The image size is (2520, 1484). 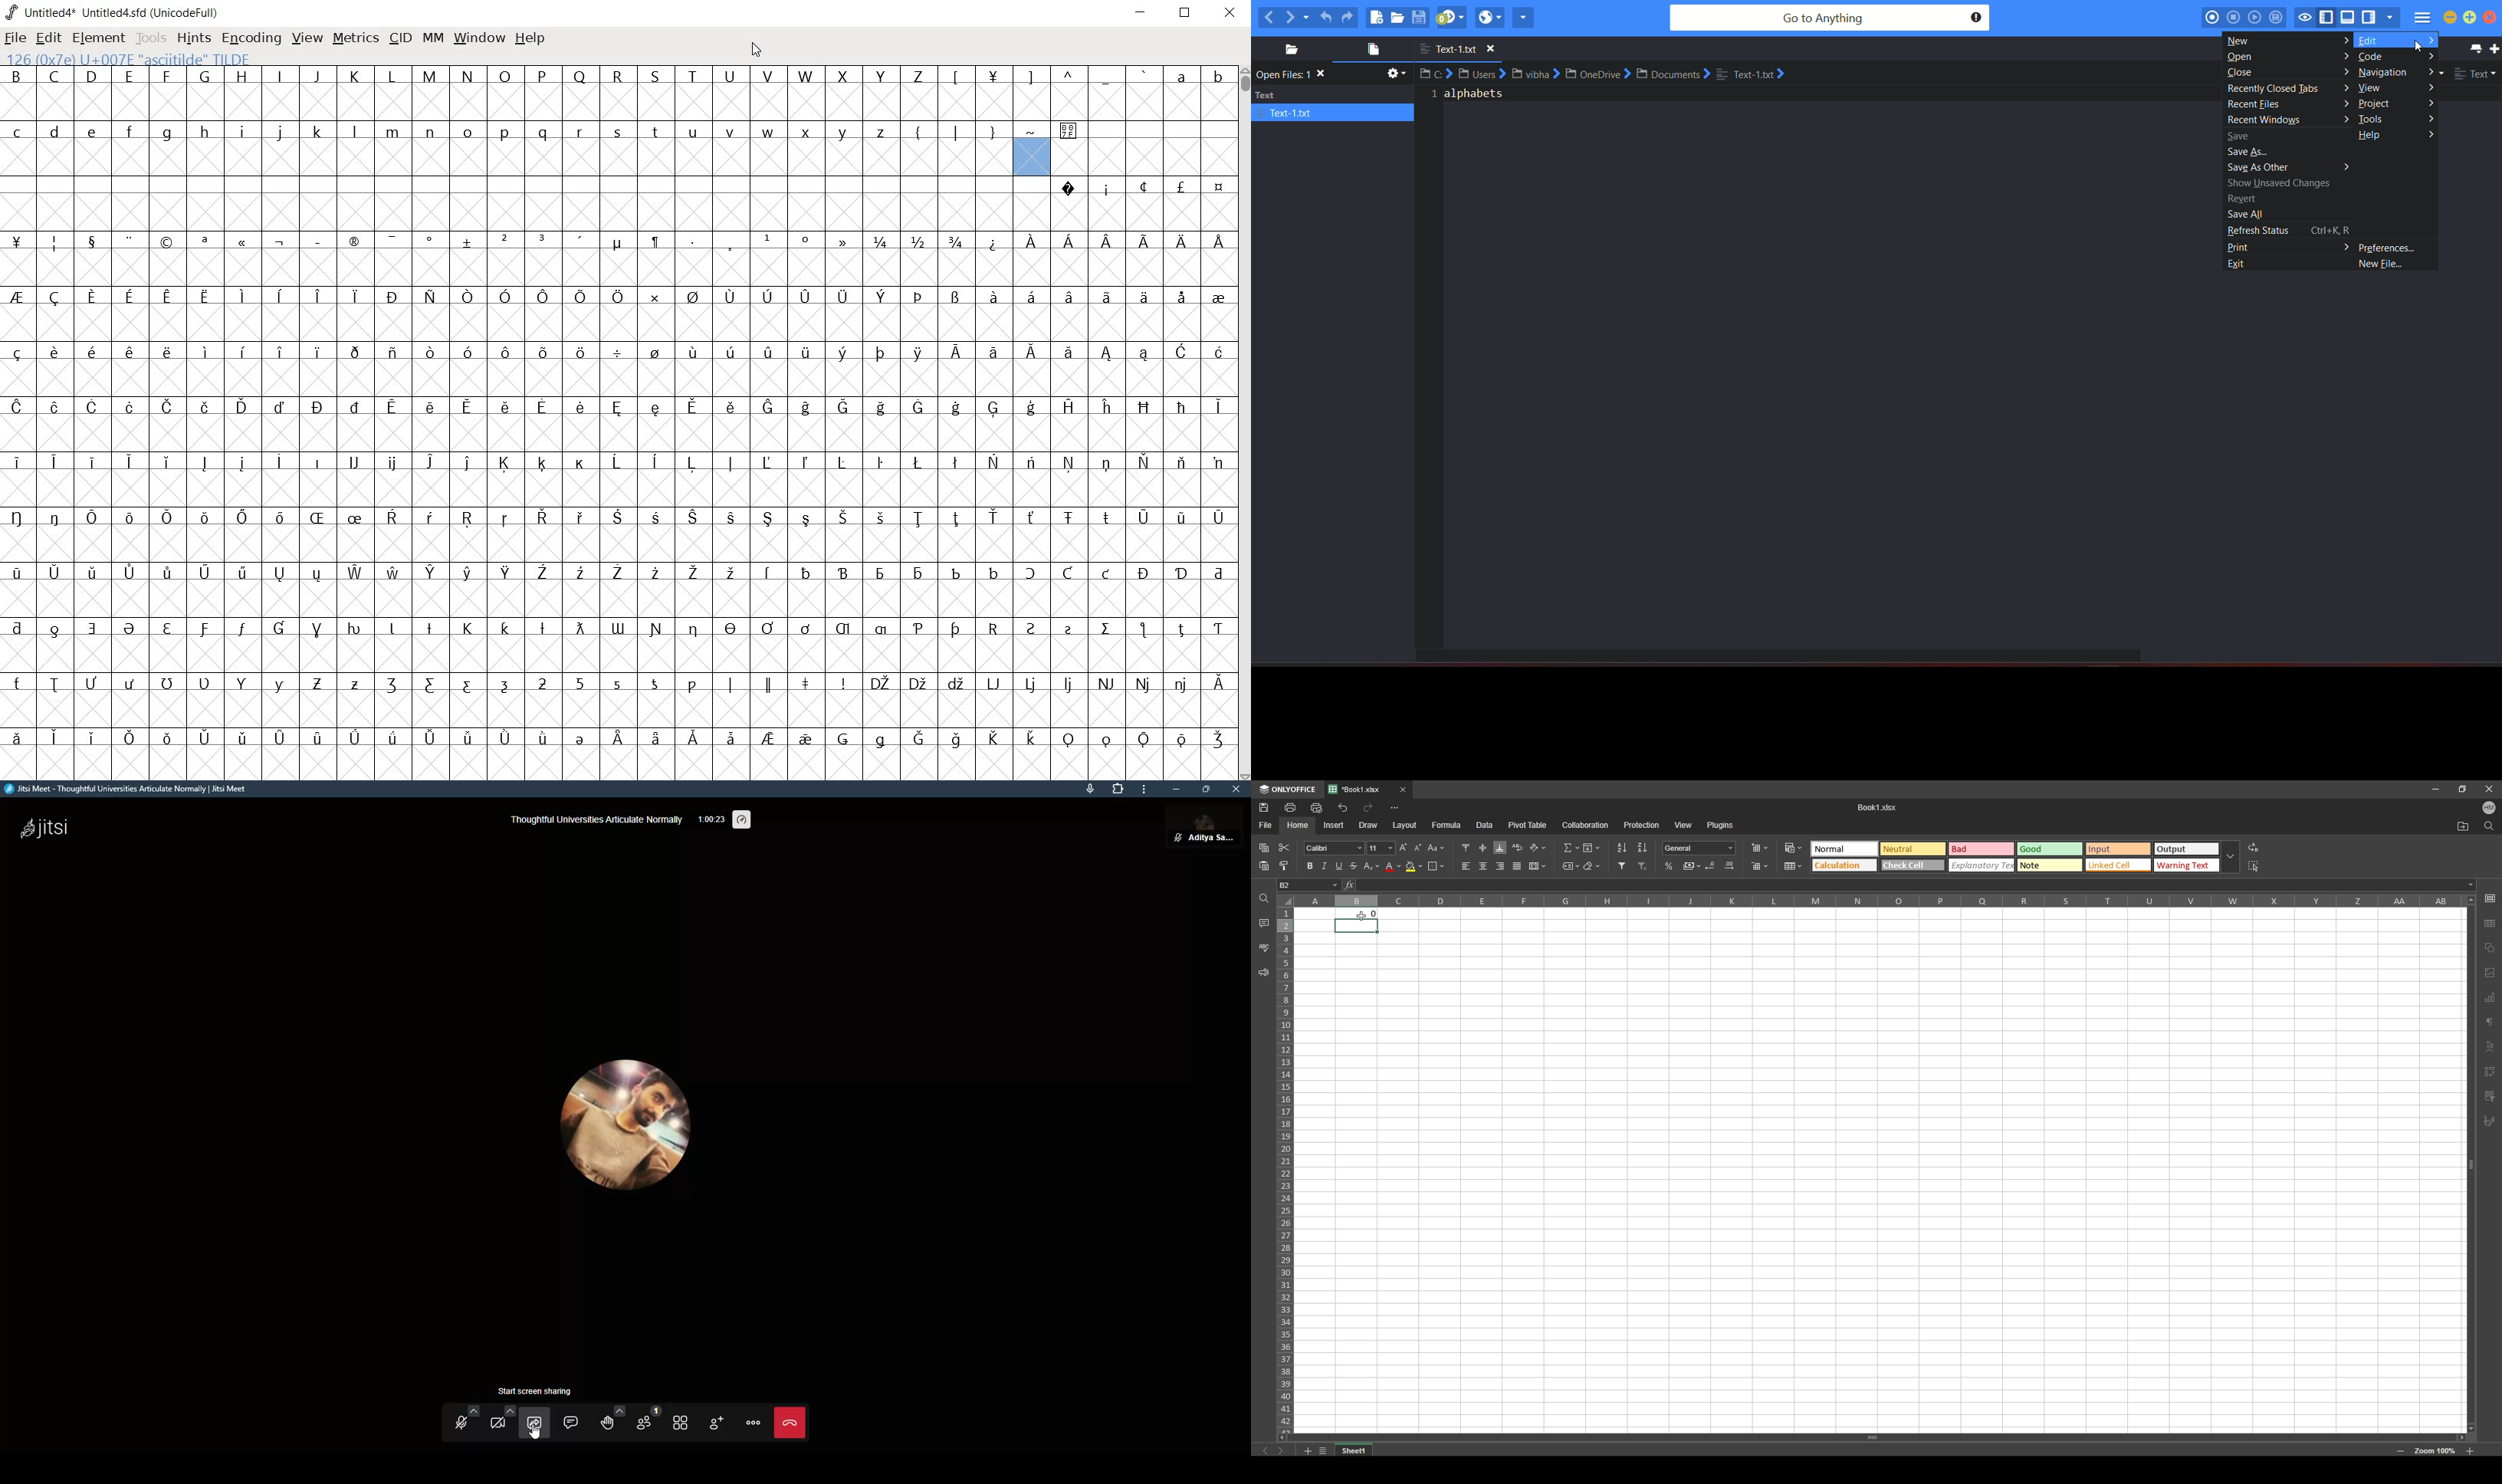 What do you see at coordinates (2384, 72) in the screenshot?
I see `navigation` at bounding box center [2384, 72].